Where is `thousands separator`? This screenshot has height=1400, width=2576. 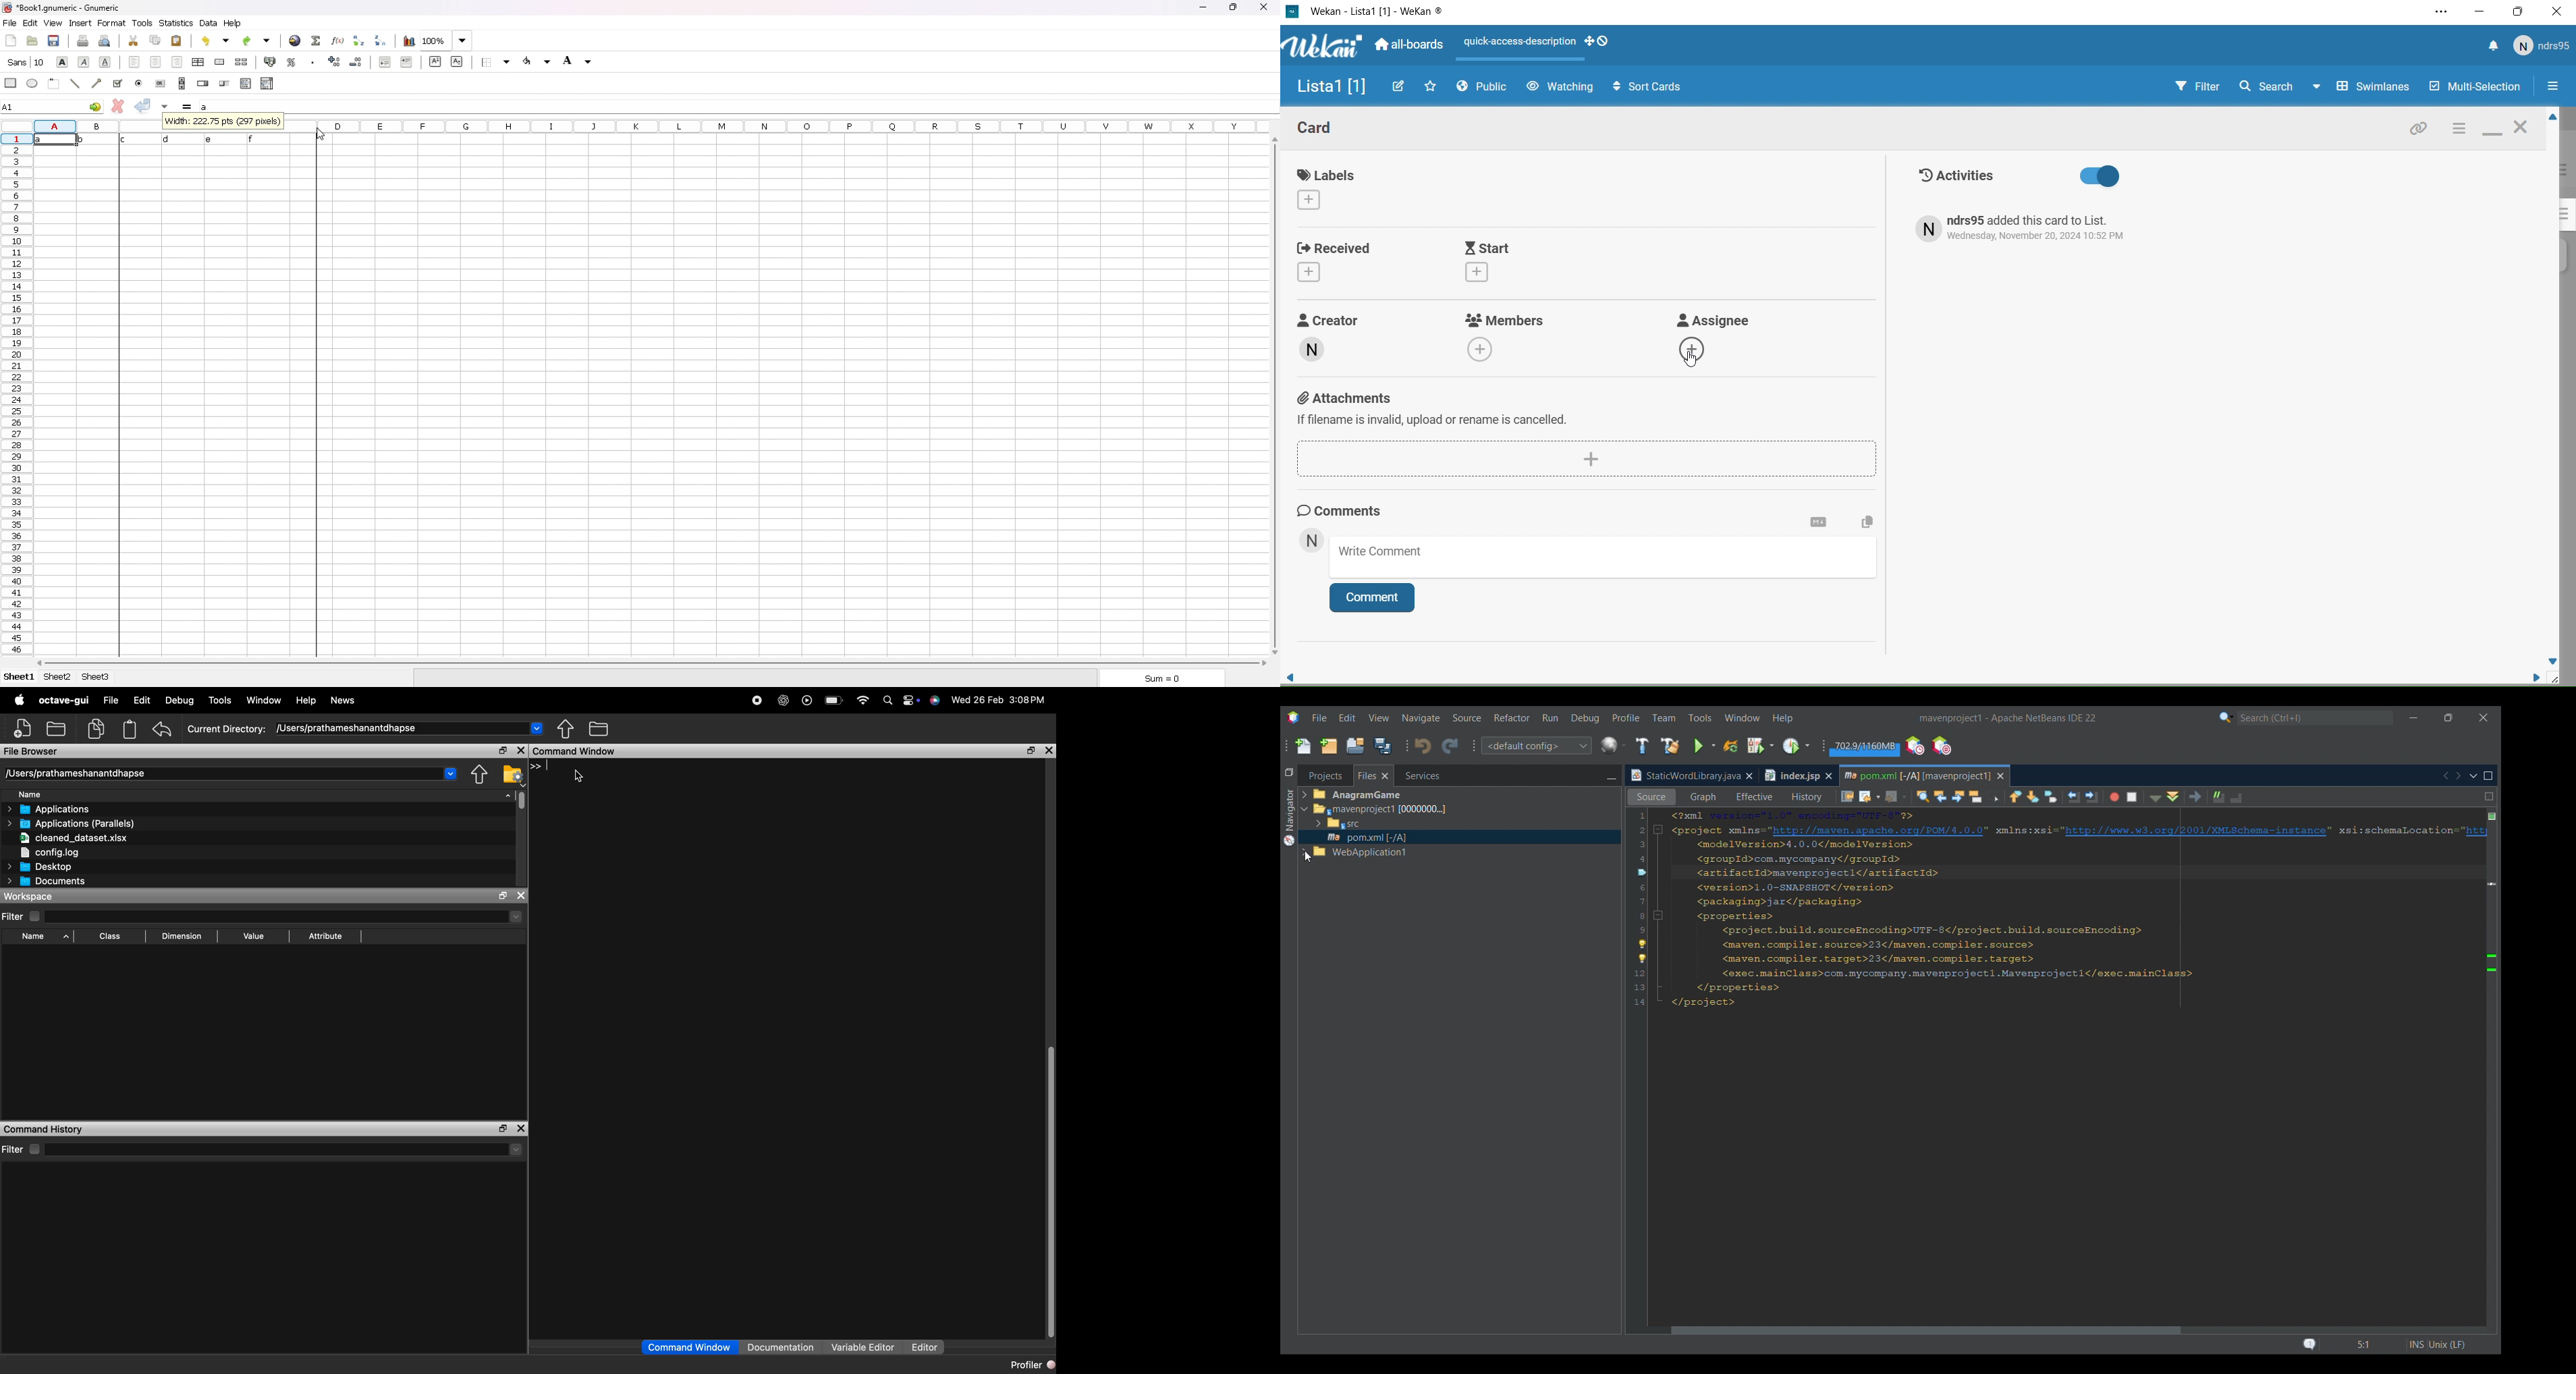 thousands separator is located at coordinates (314, 61).